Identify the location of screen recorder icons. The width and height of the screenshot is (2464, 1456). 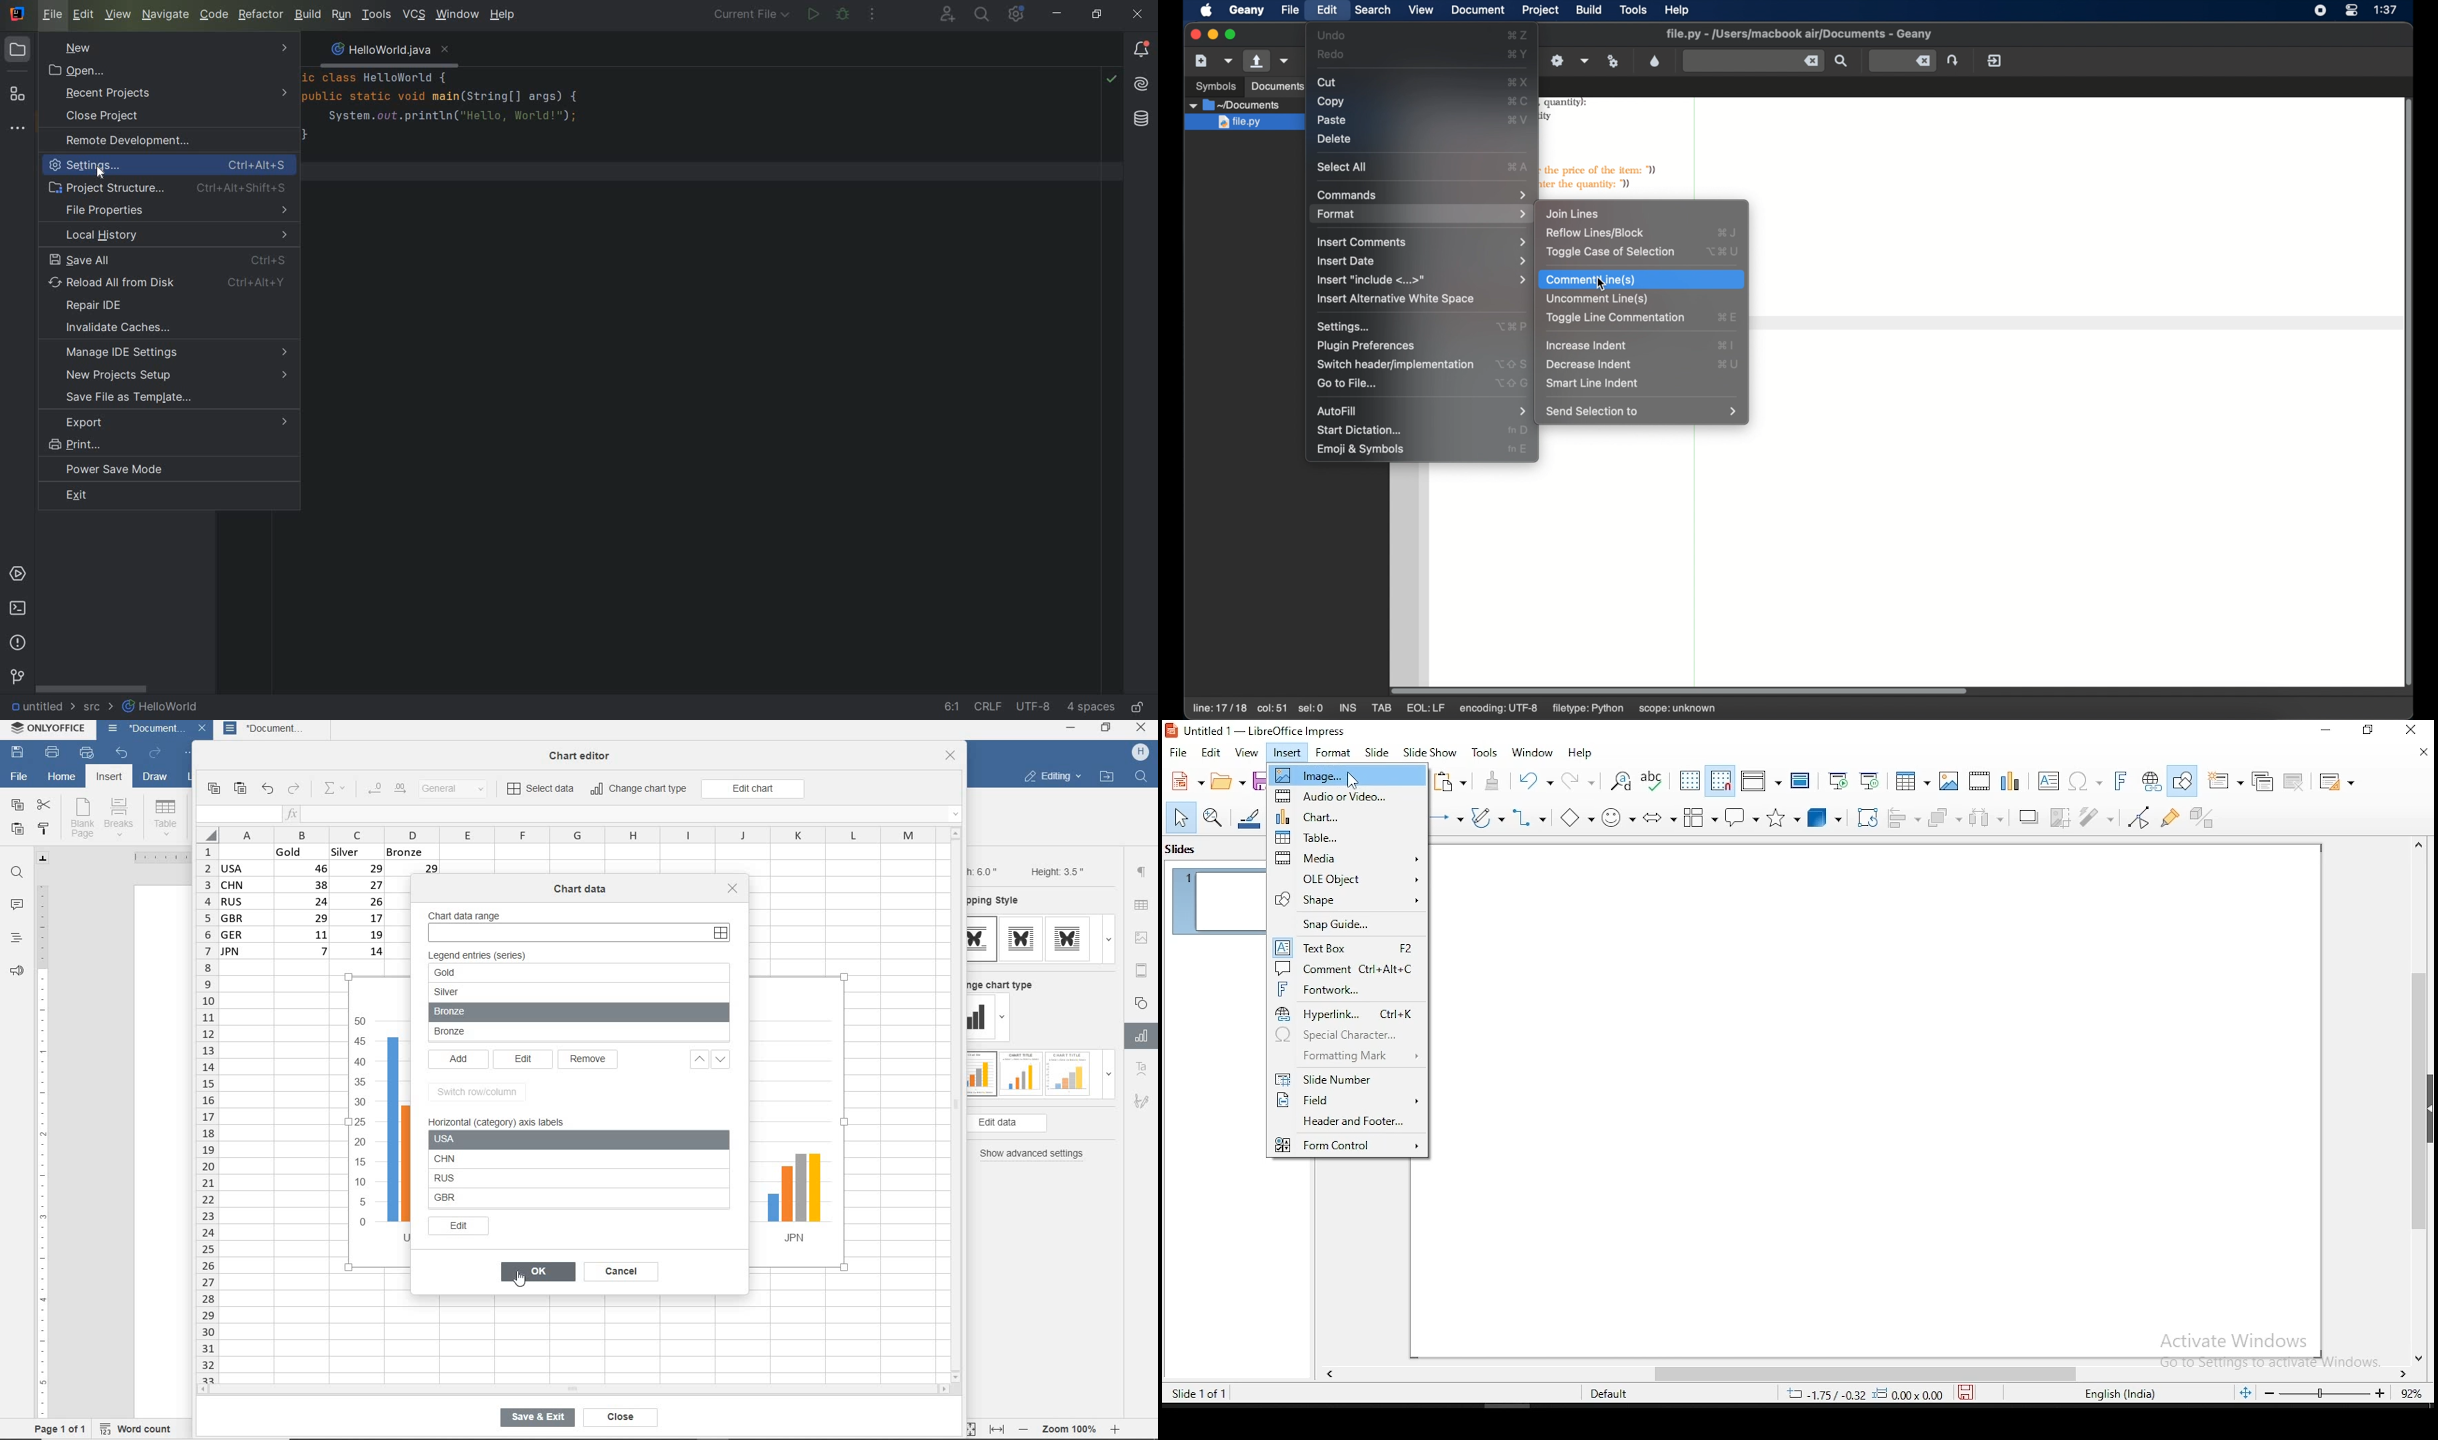
(2319, 11).